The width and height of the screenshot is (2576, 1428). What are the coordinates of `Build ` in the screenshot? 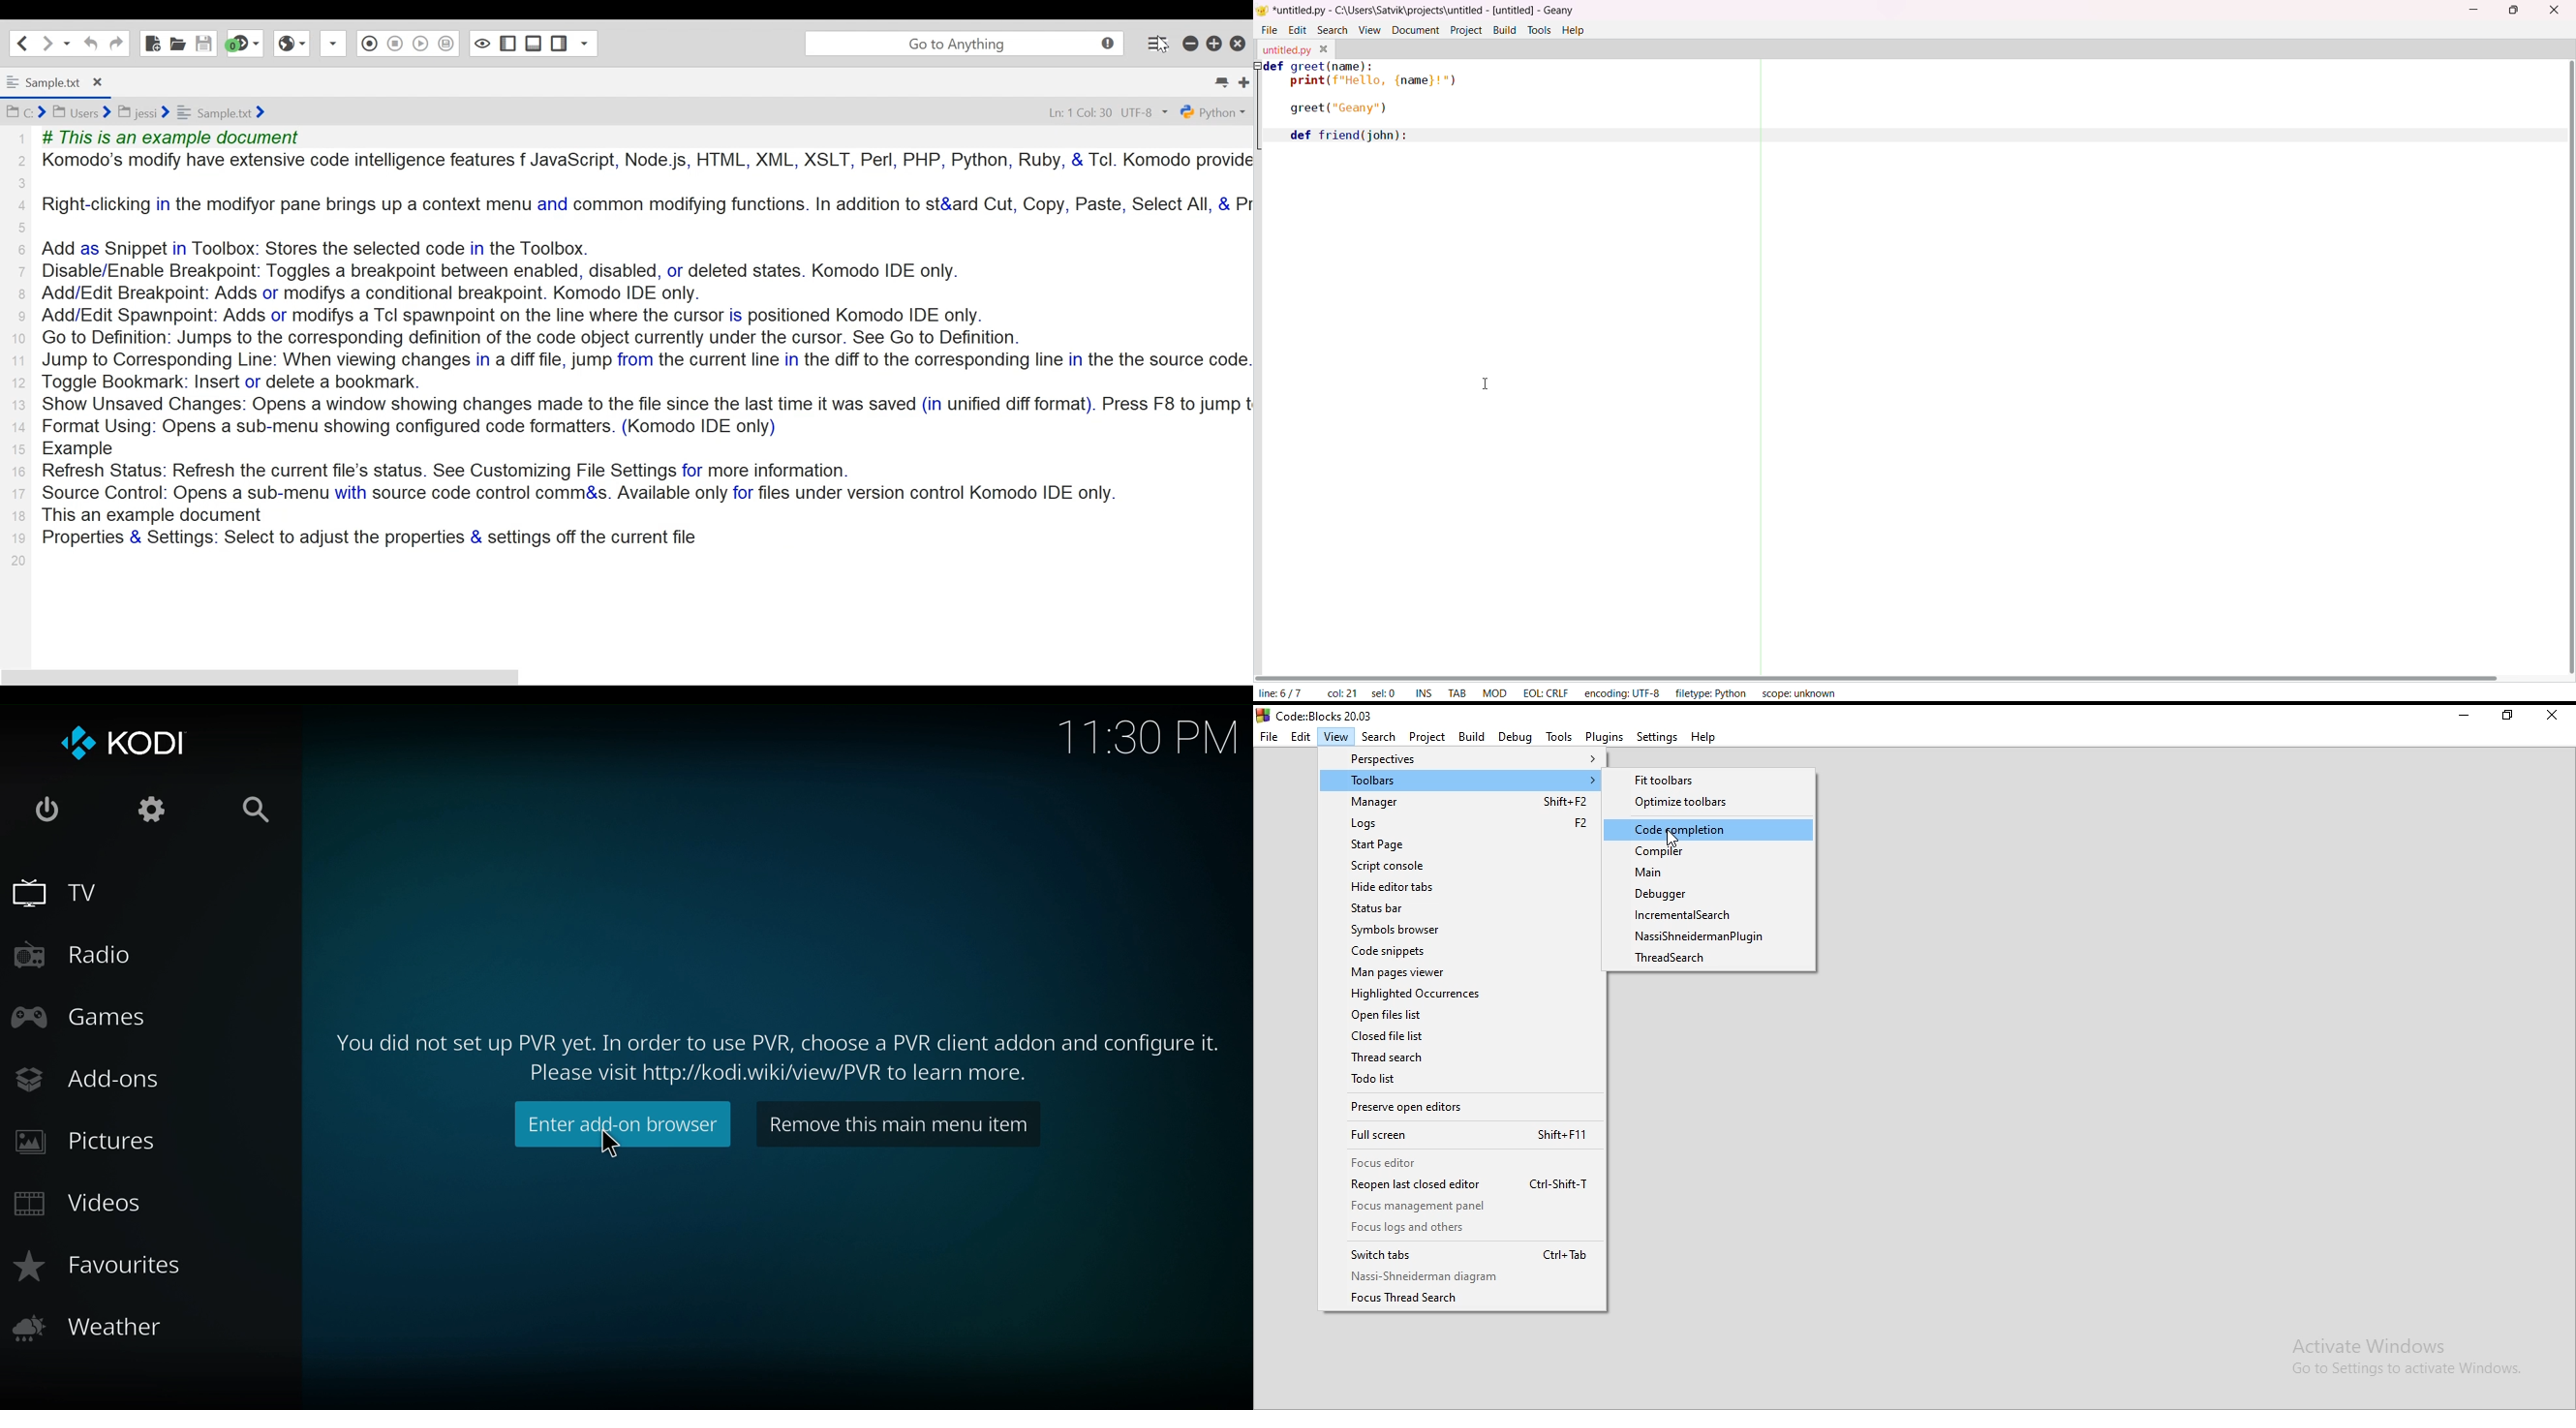 It's located at (1469, 737).